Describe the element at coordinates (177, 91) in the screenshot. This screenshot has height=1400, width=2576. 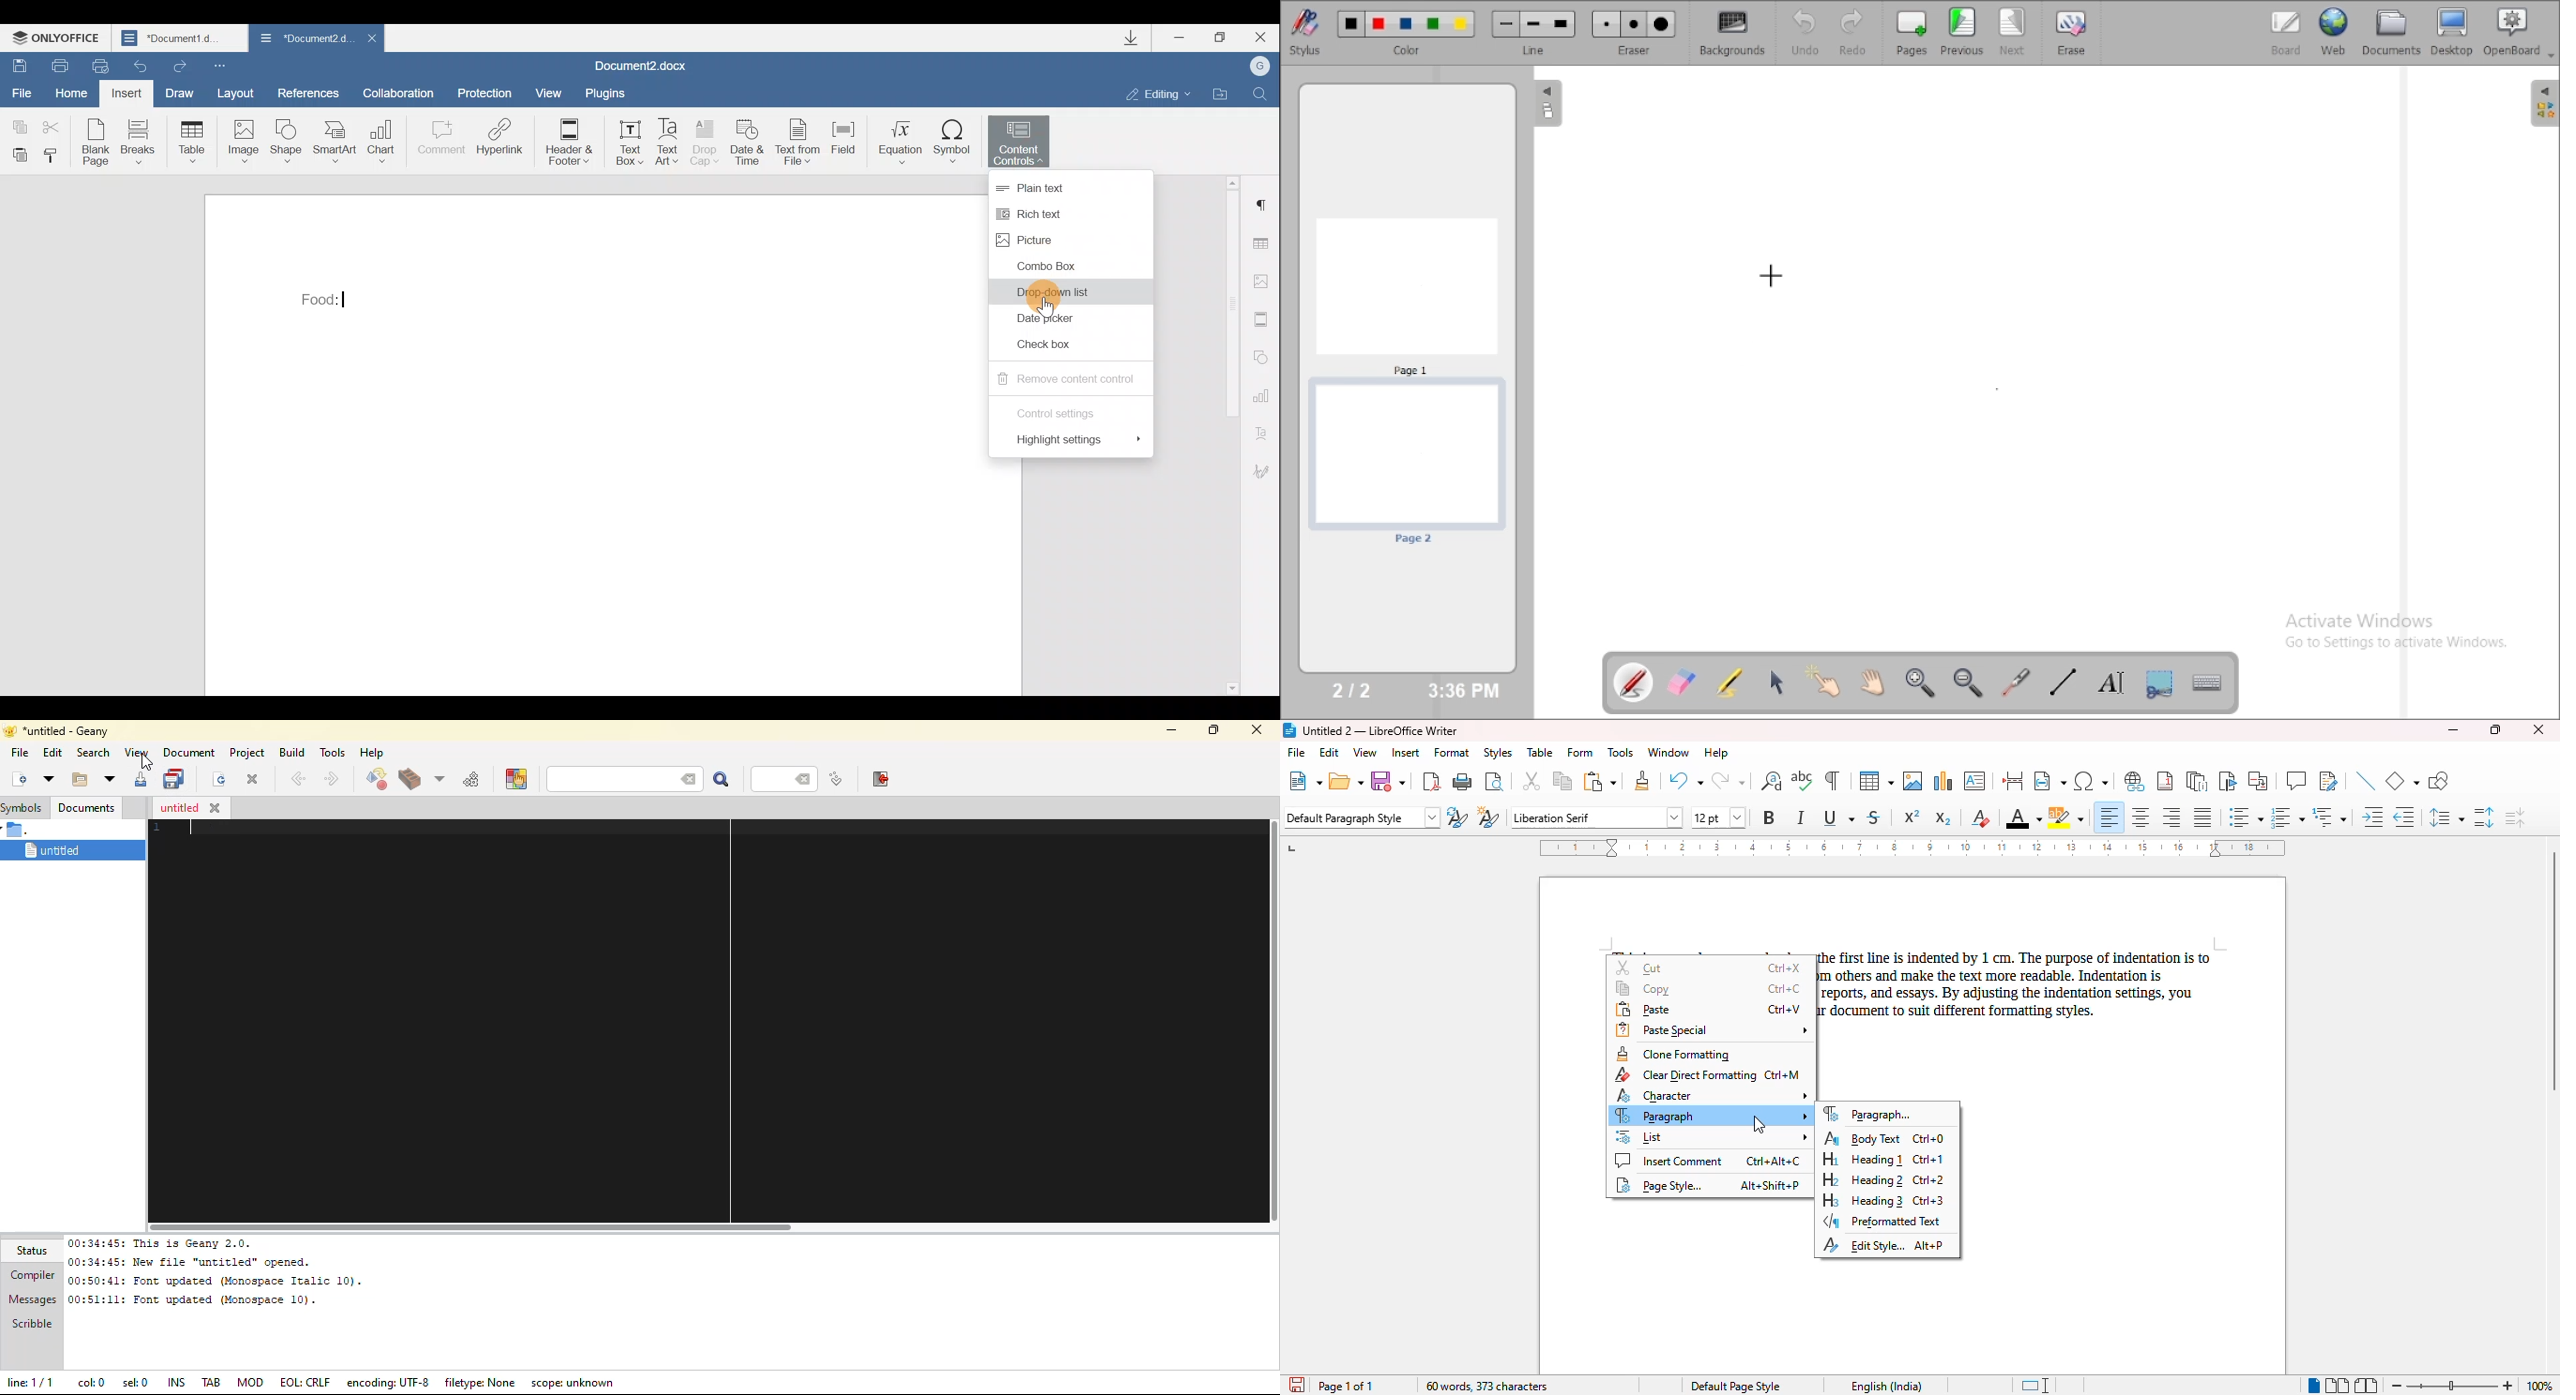
I see `Draw` at that location.